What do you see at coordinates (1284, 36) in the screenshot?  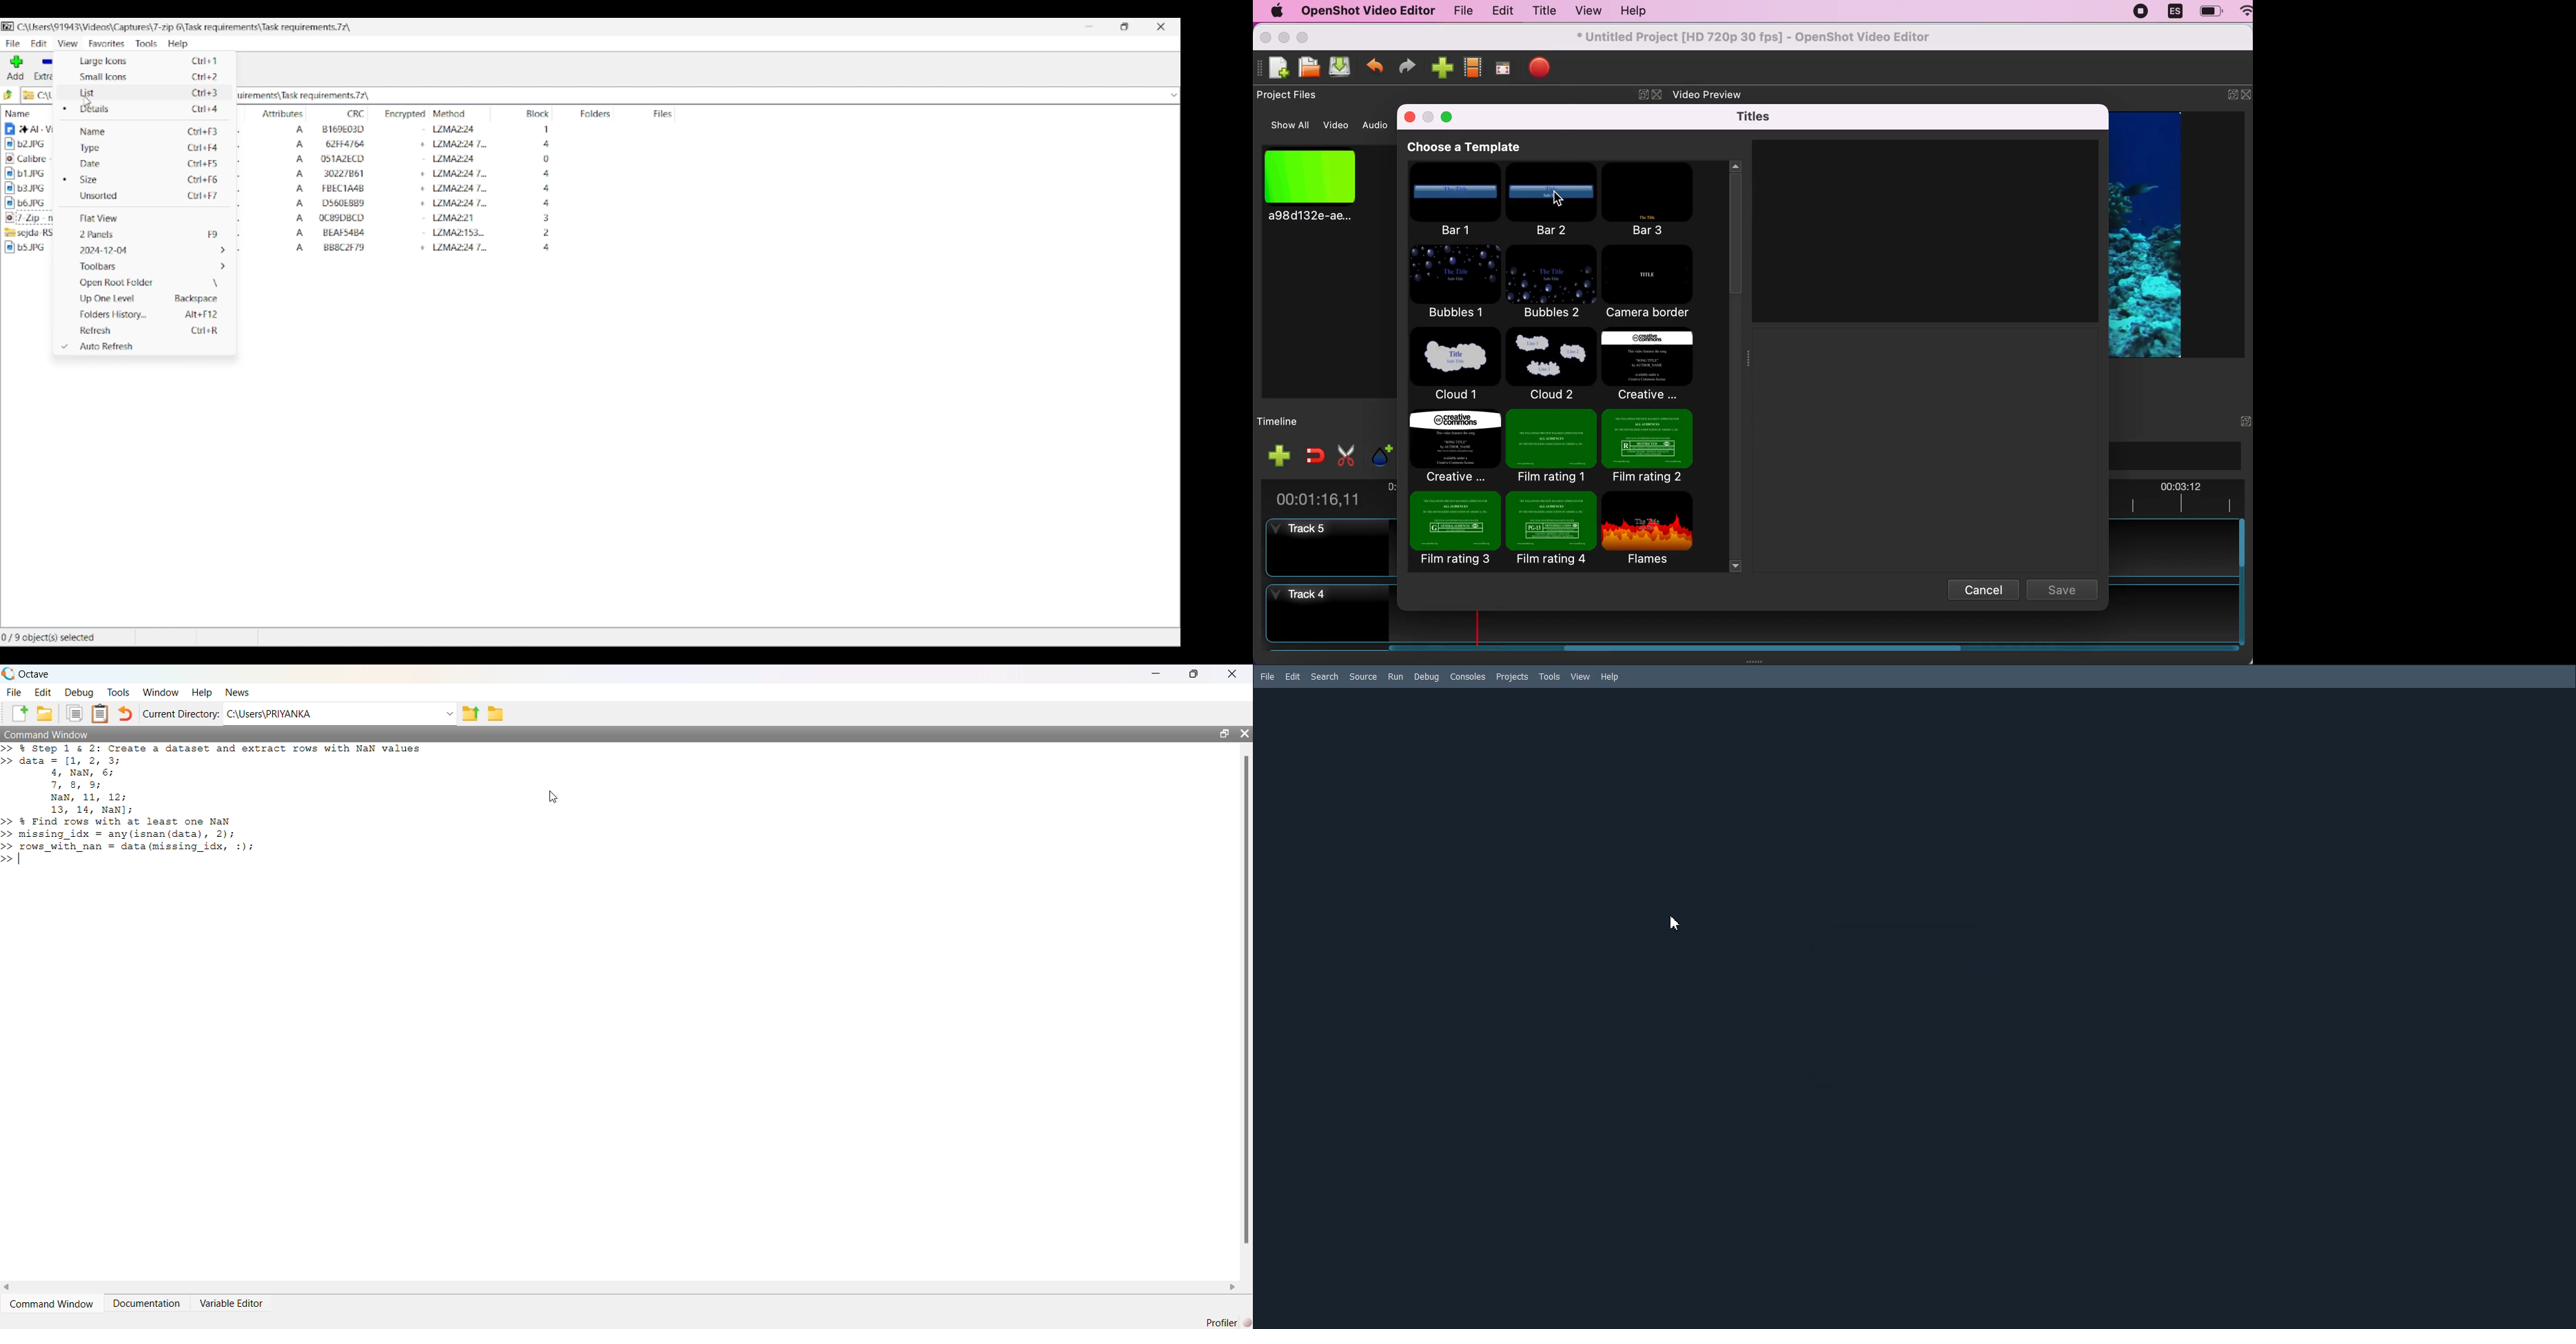 I see `minimize` at bounding box center [1284, 36].